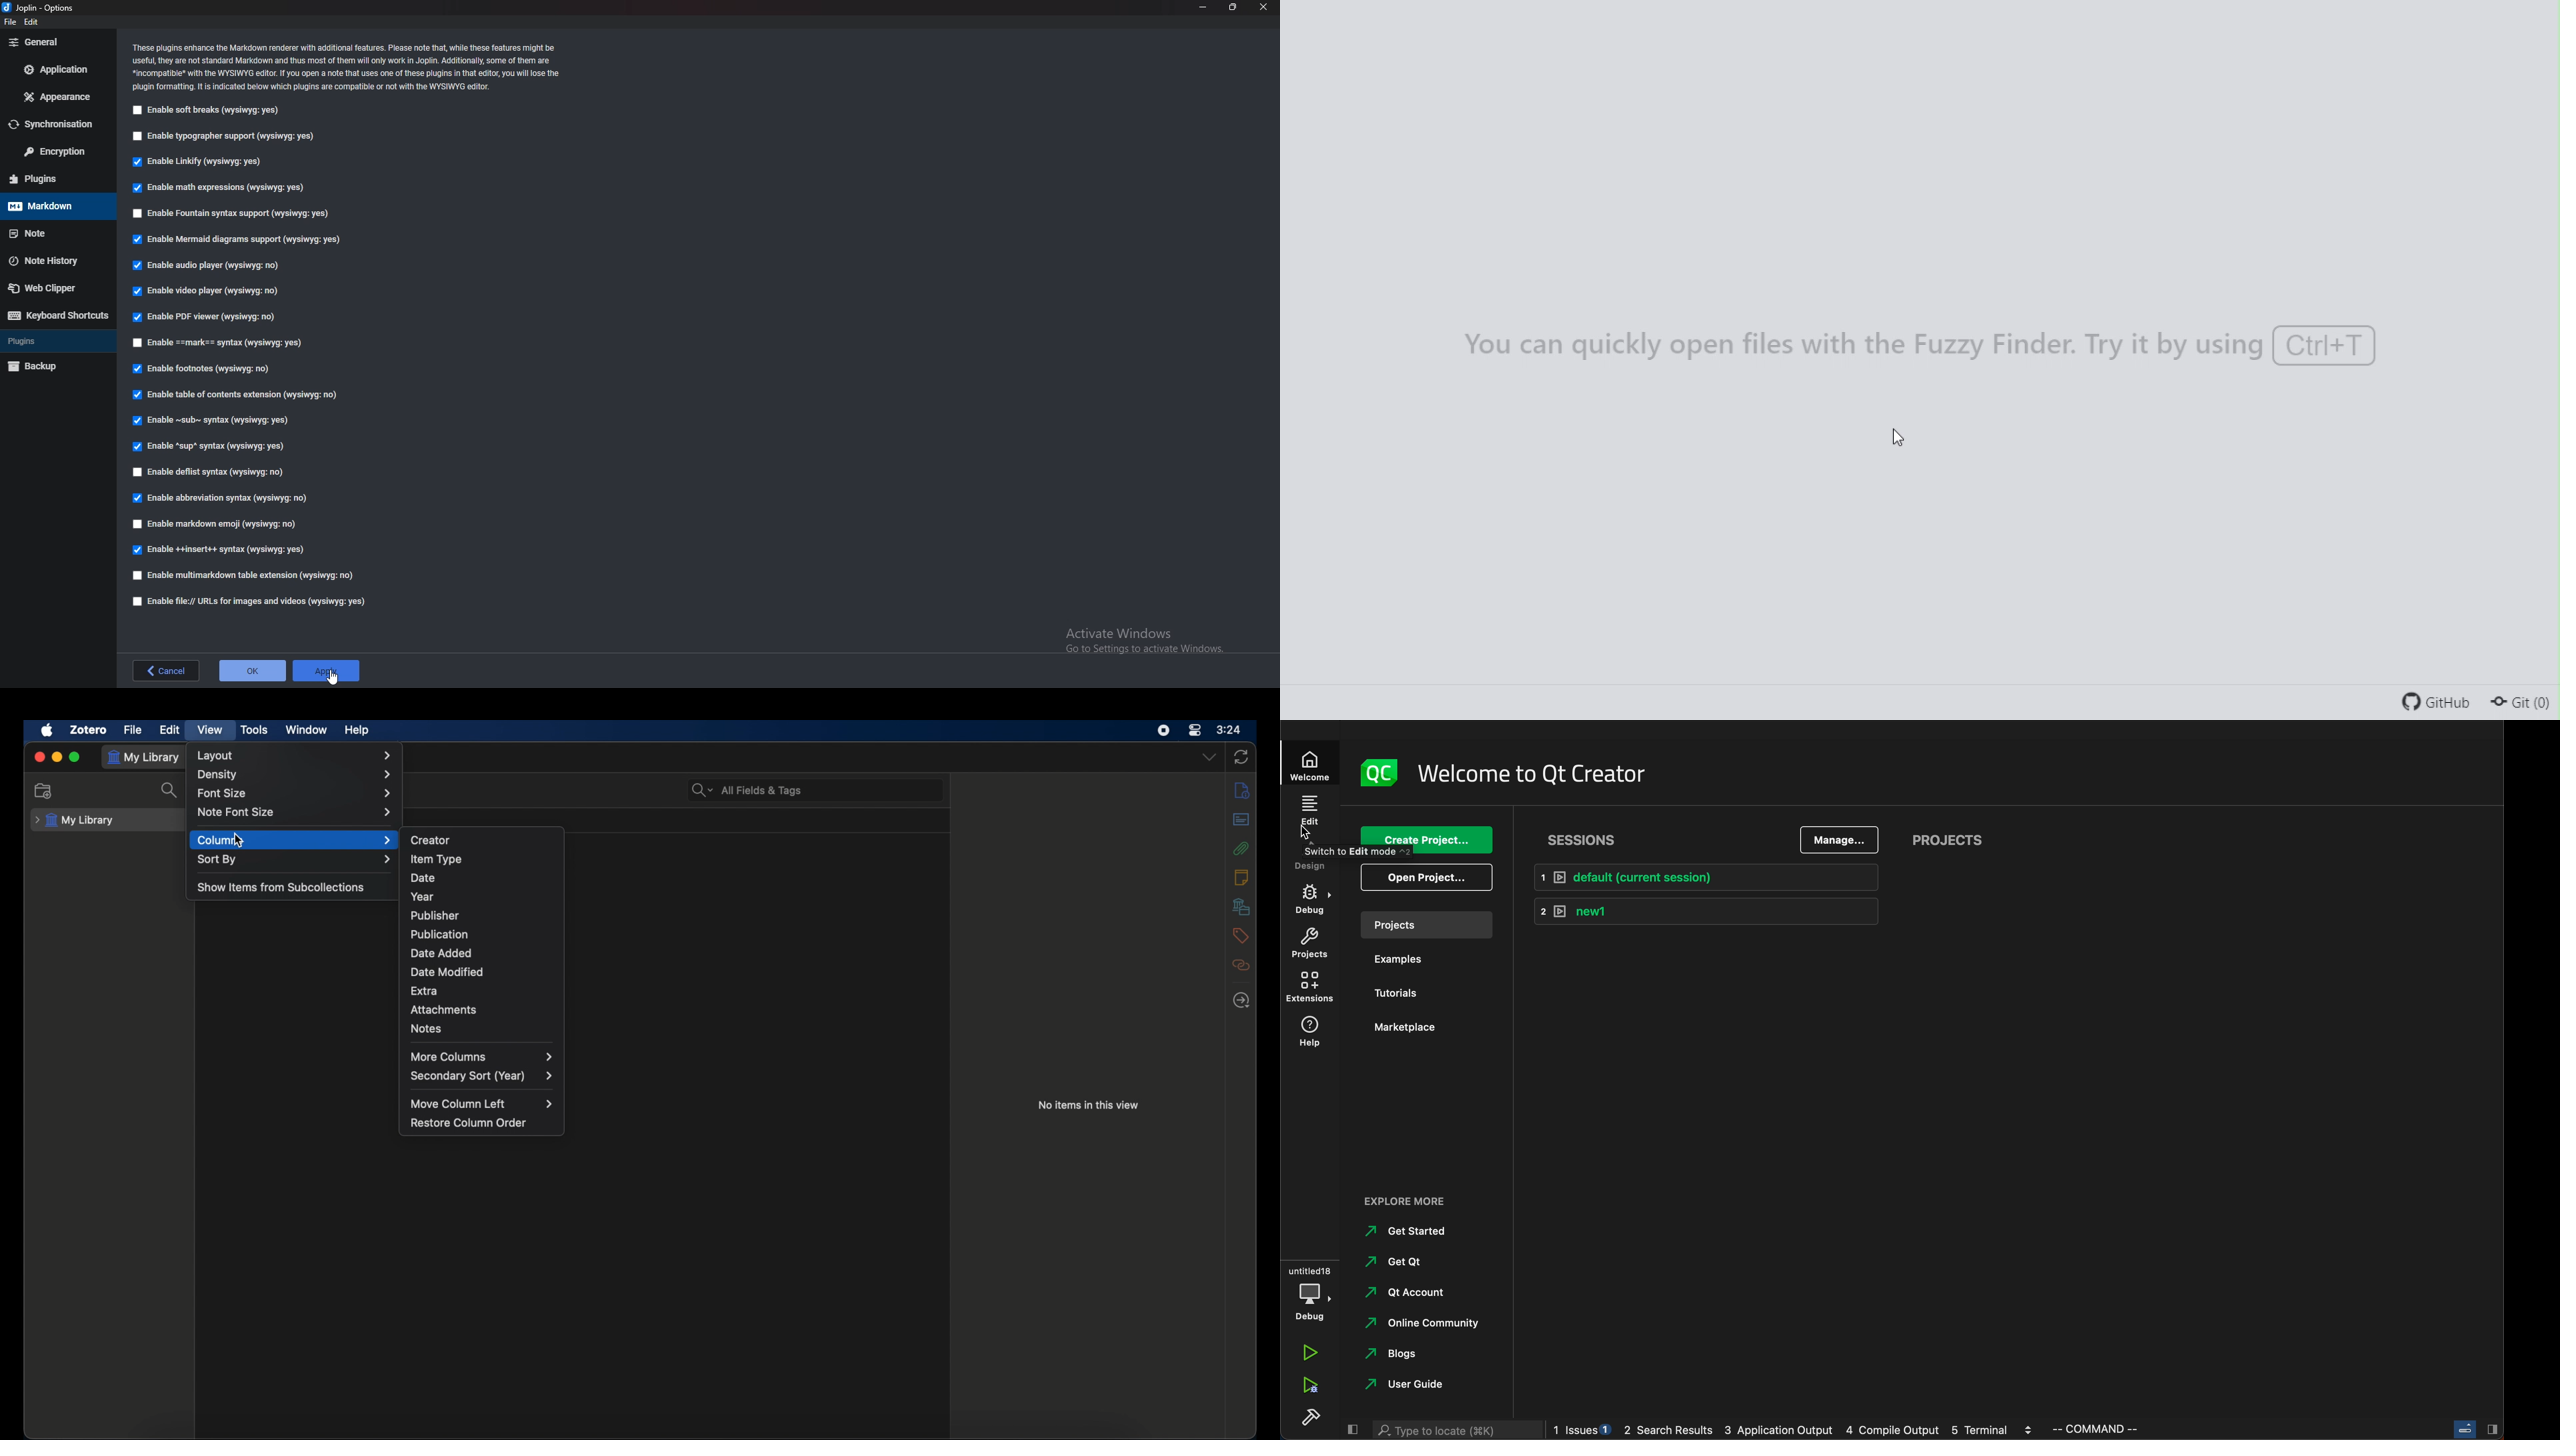 The width and height of the screenshot is (2576, 1456). I want to click on extra, so click(425, 991).